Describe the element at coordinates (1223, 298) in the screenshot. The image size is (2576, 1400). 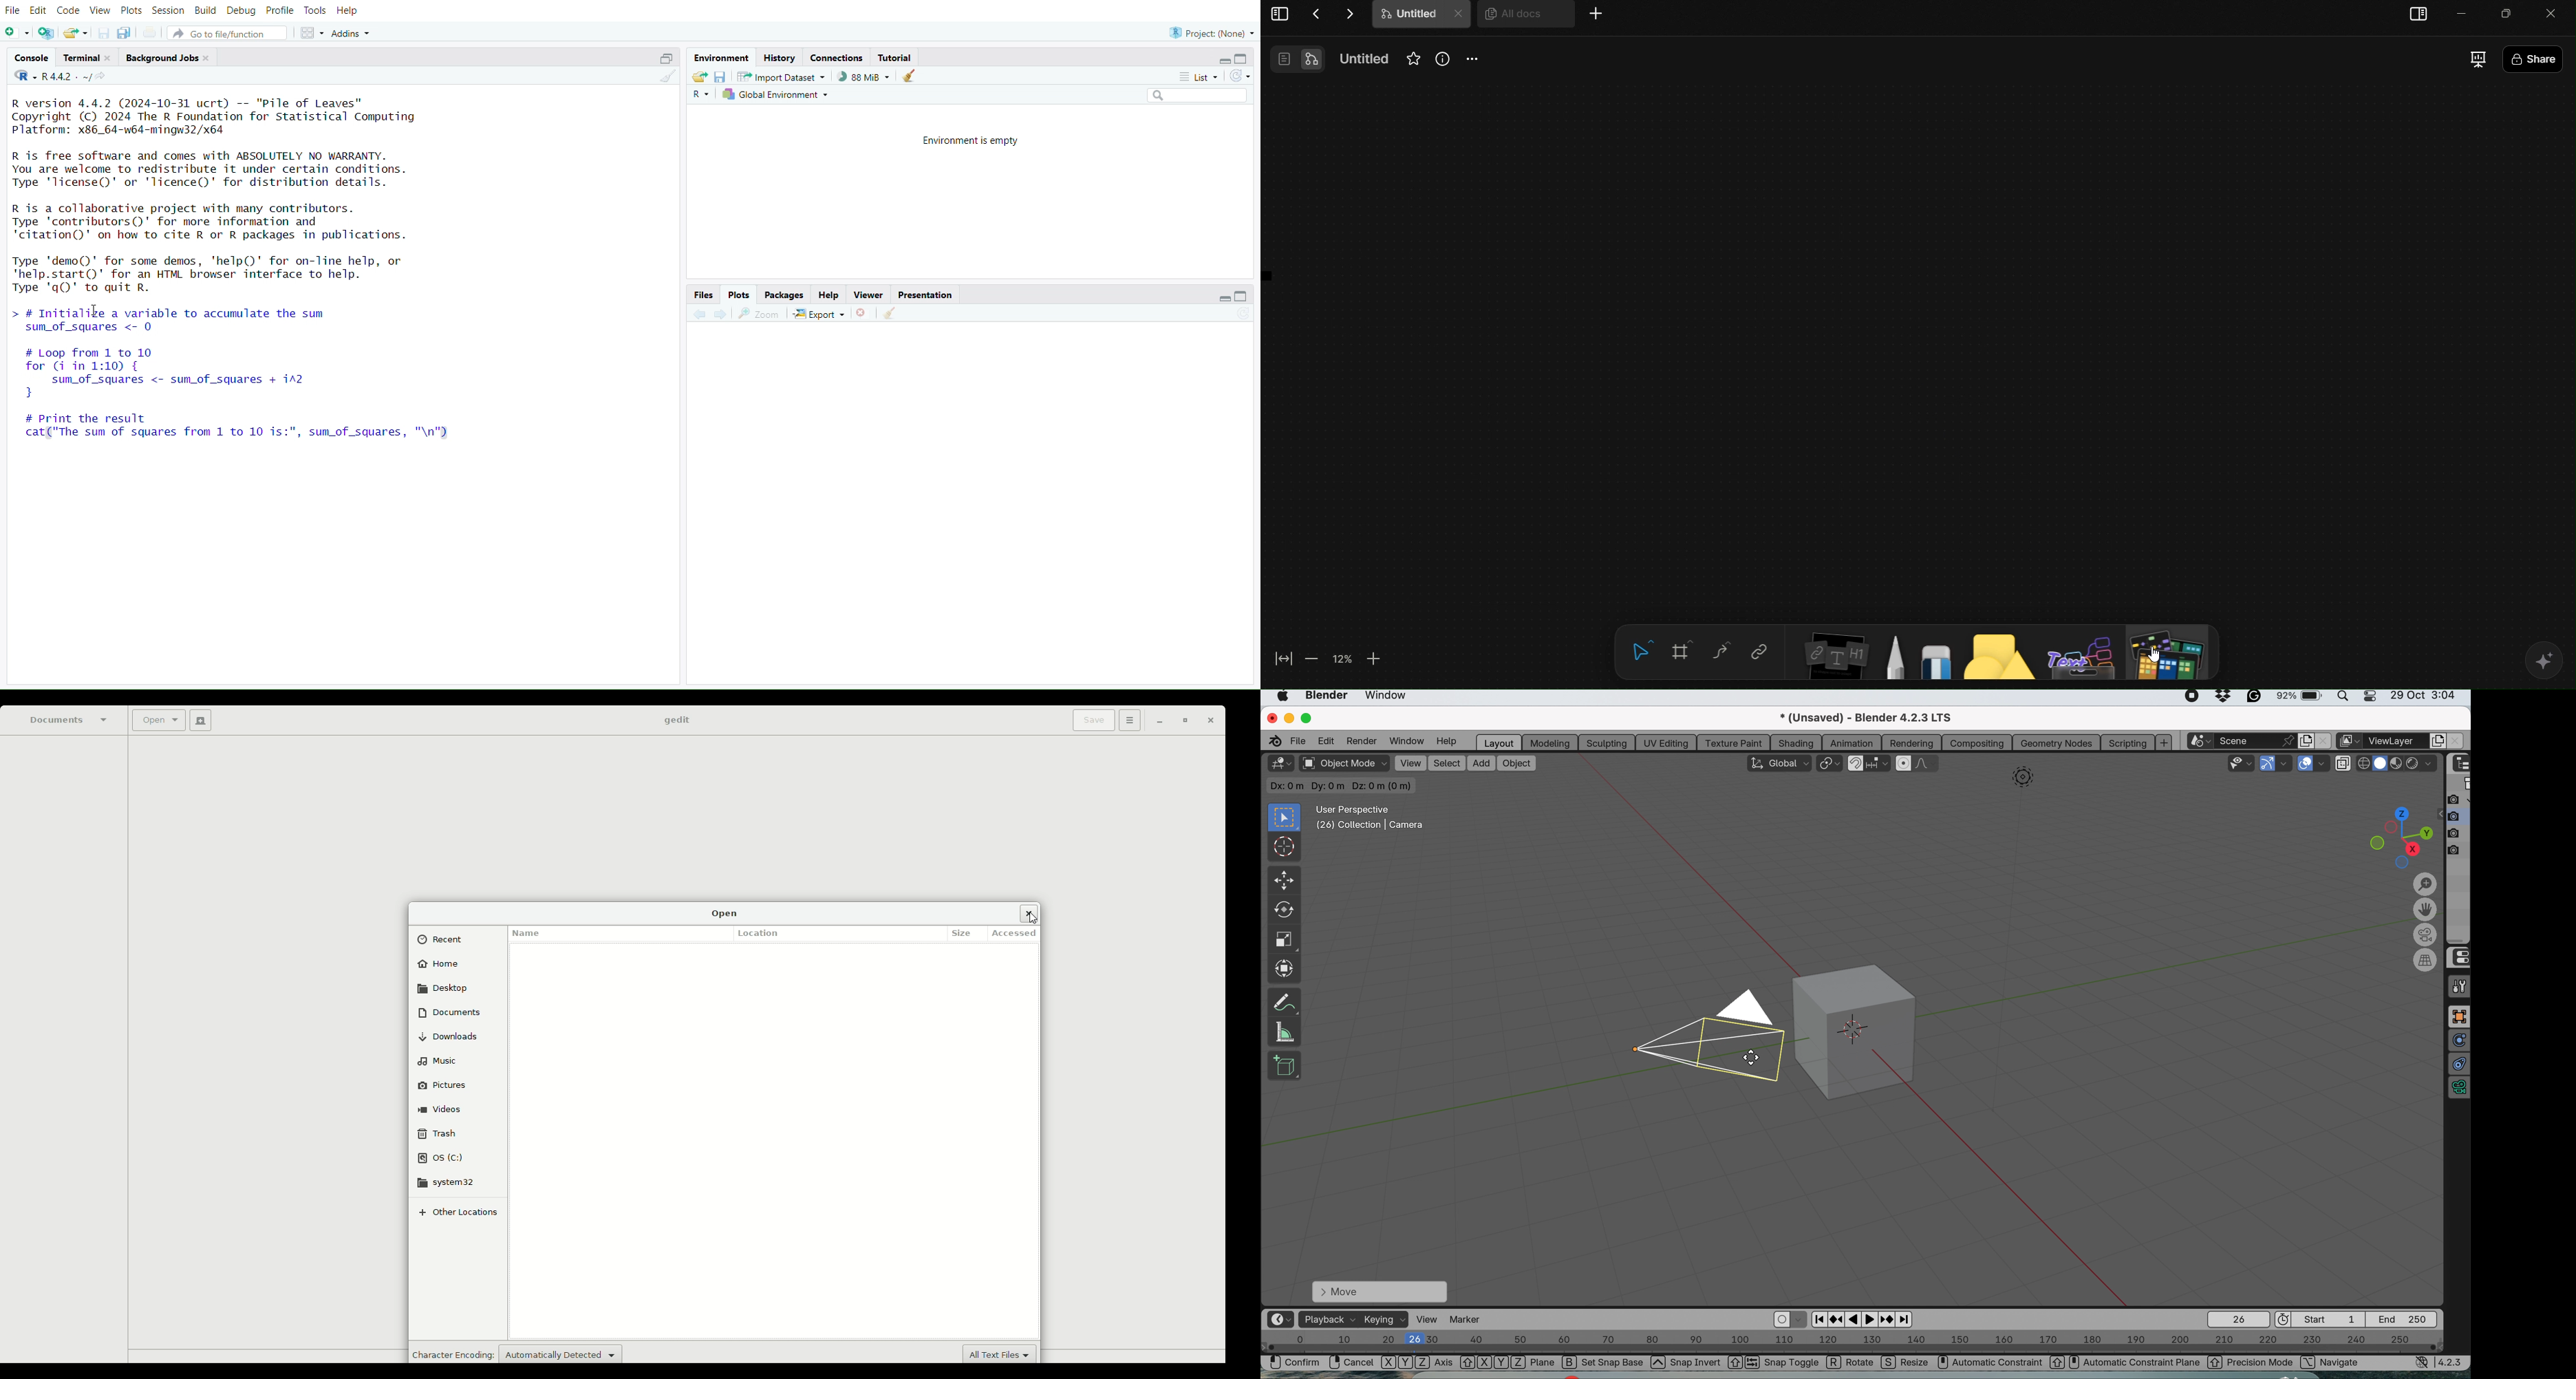
I see `expand` at that location.